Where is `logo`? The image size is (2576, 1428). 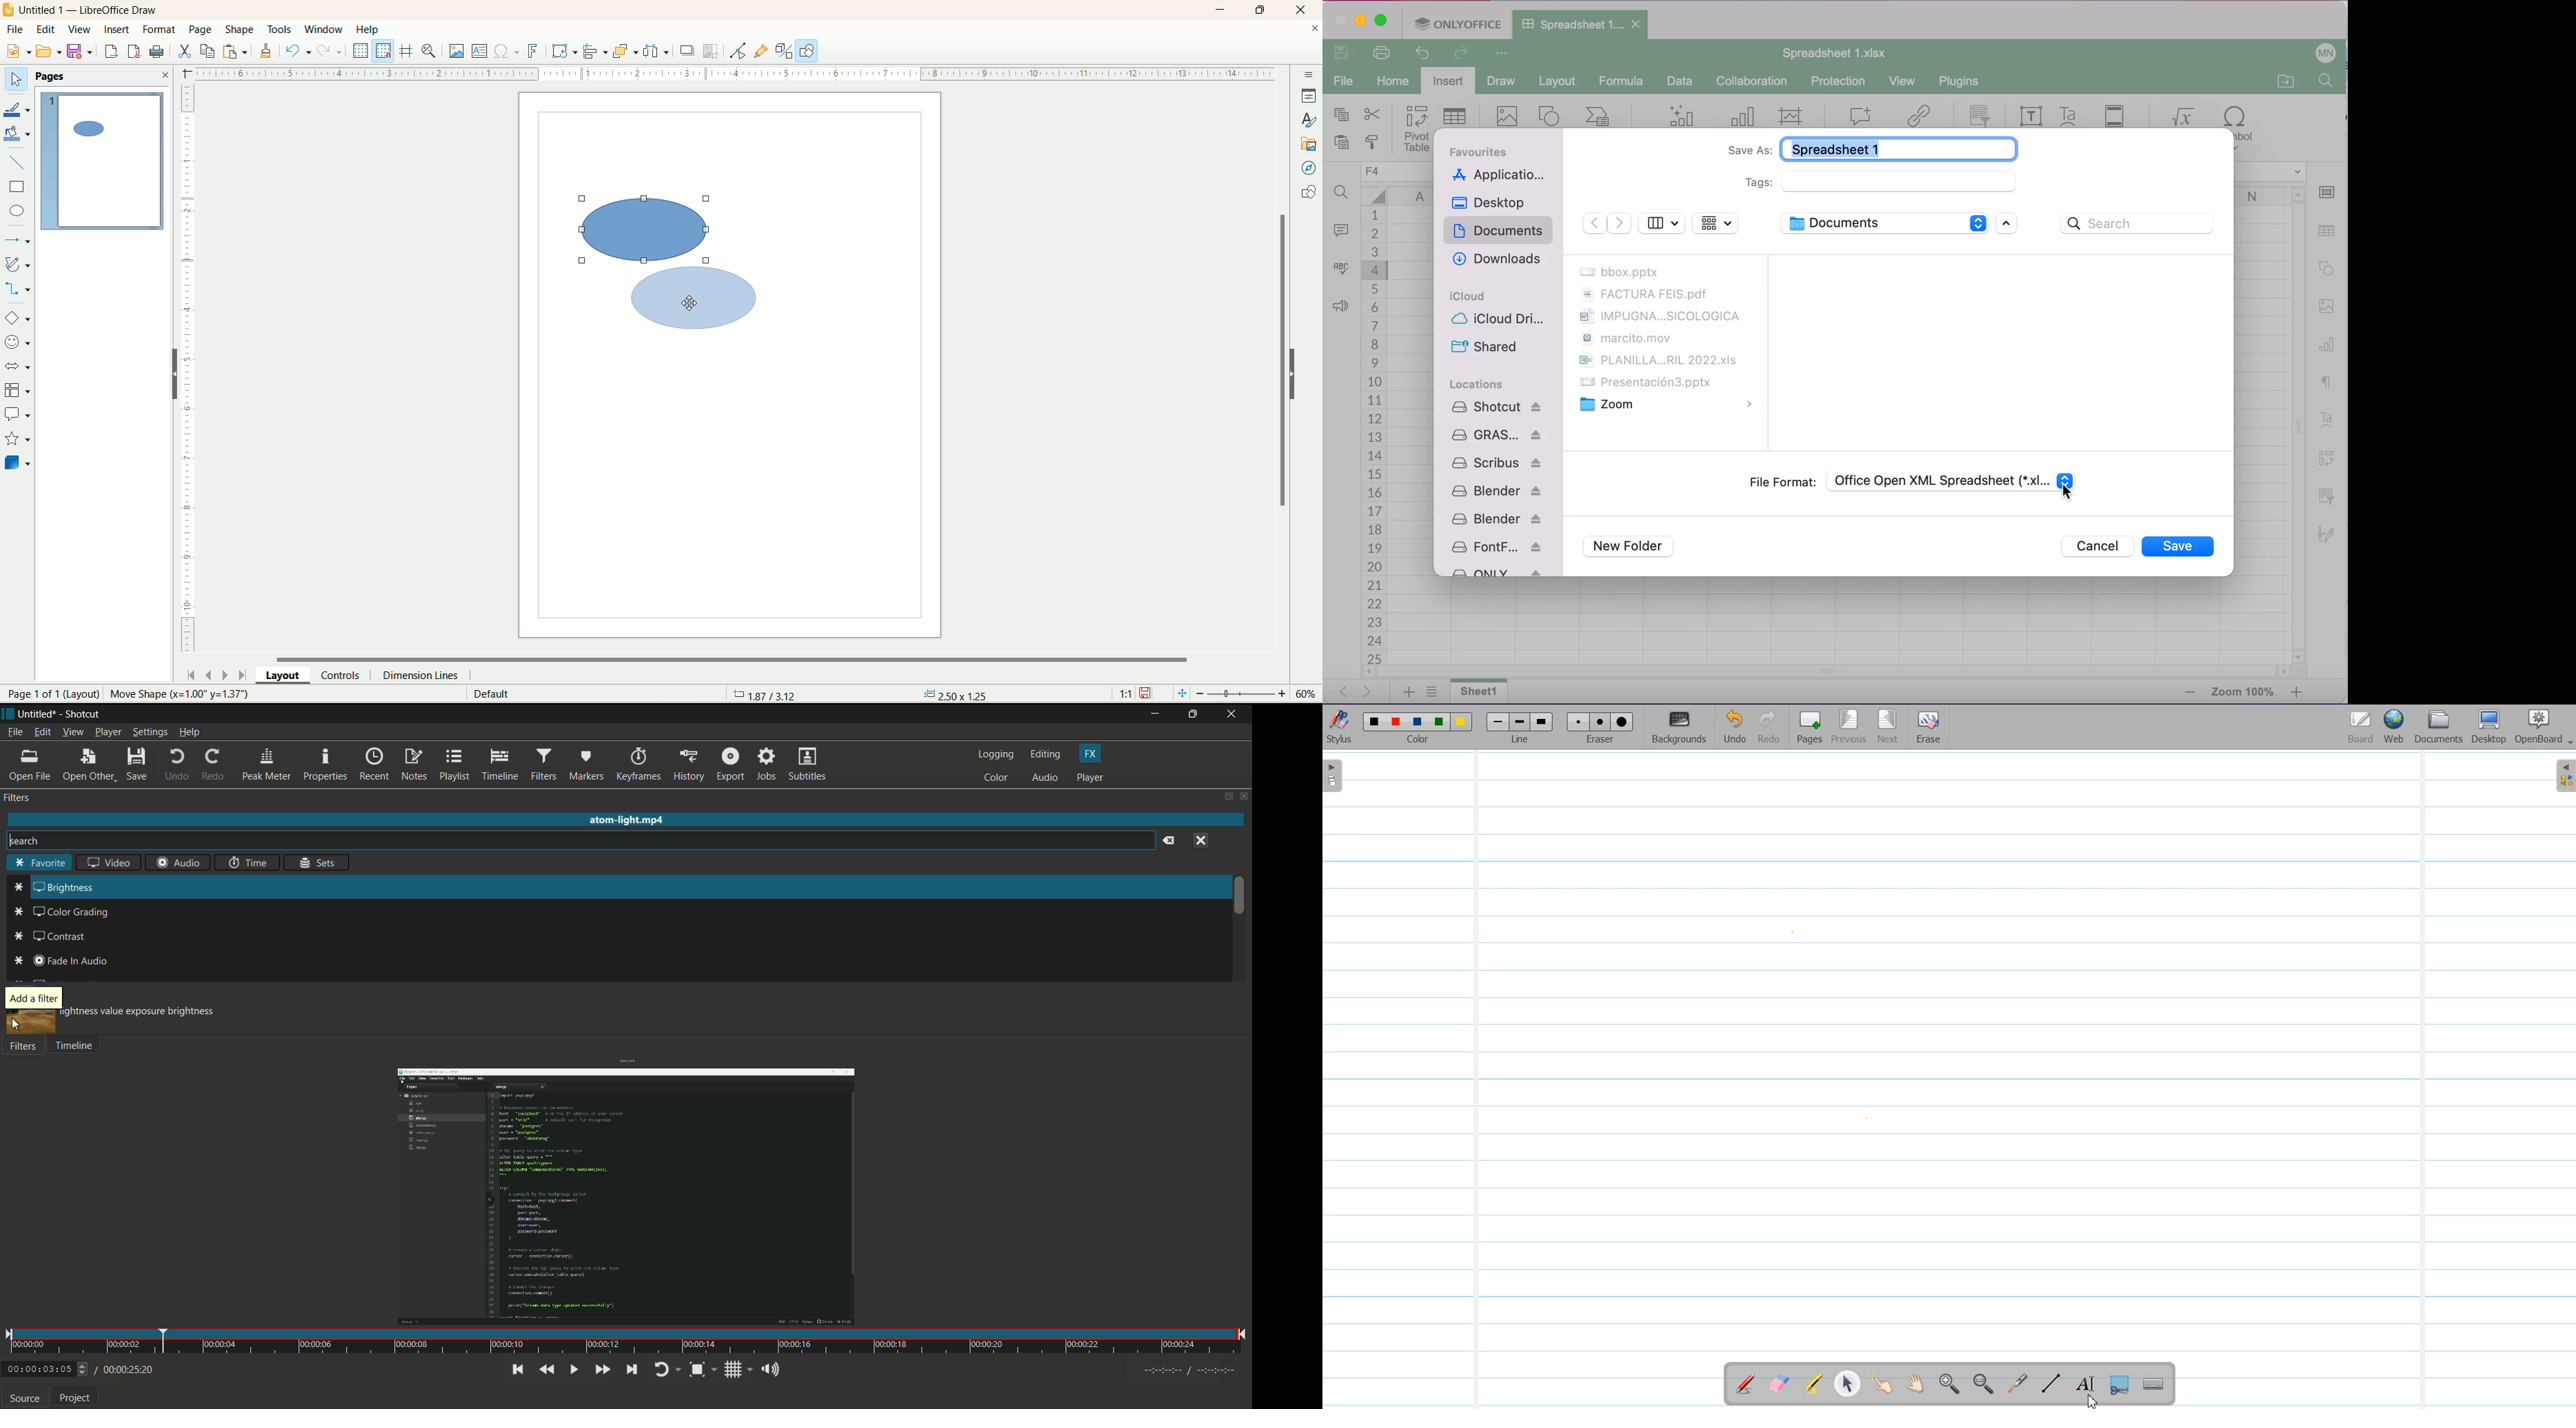 logo is located at coordinates (9, 9).